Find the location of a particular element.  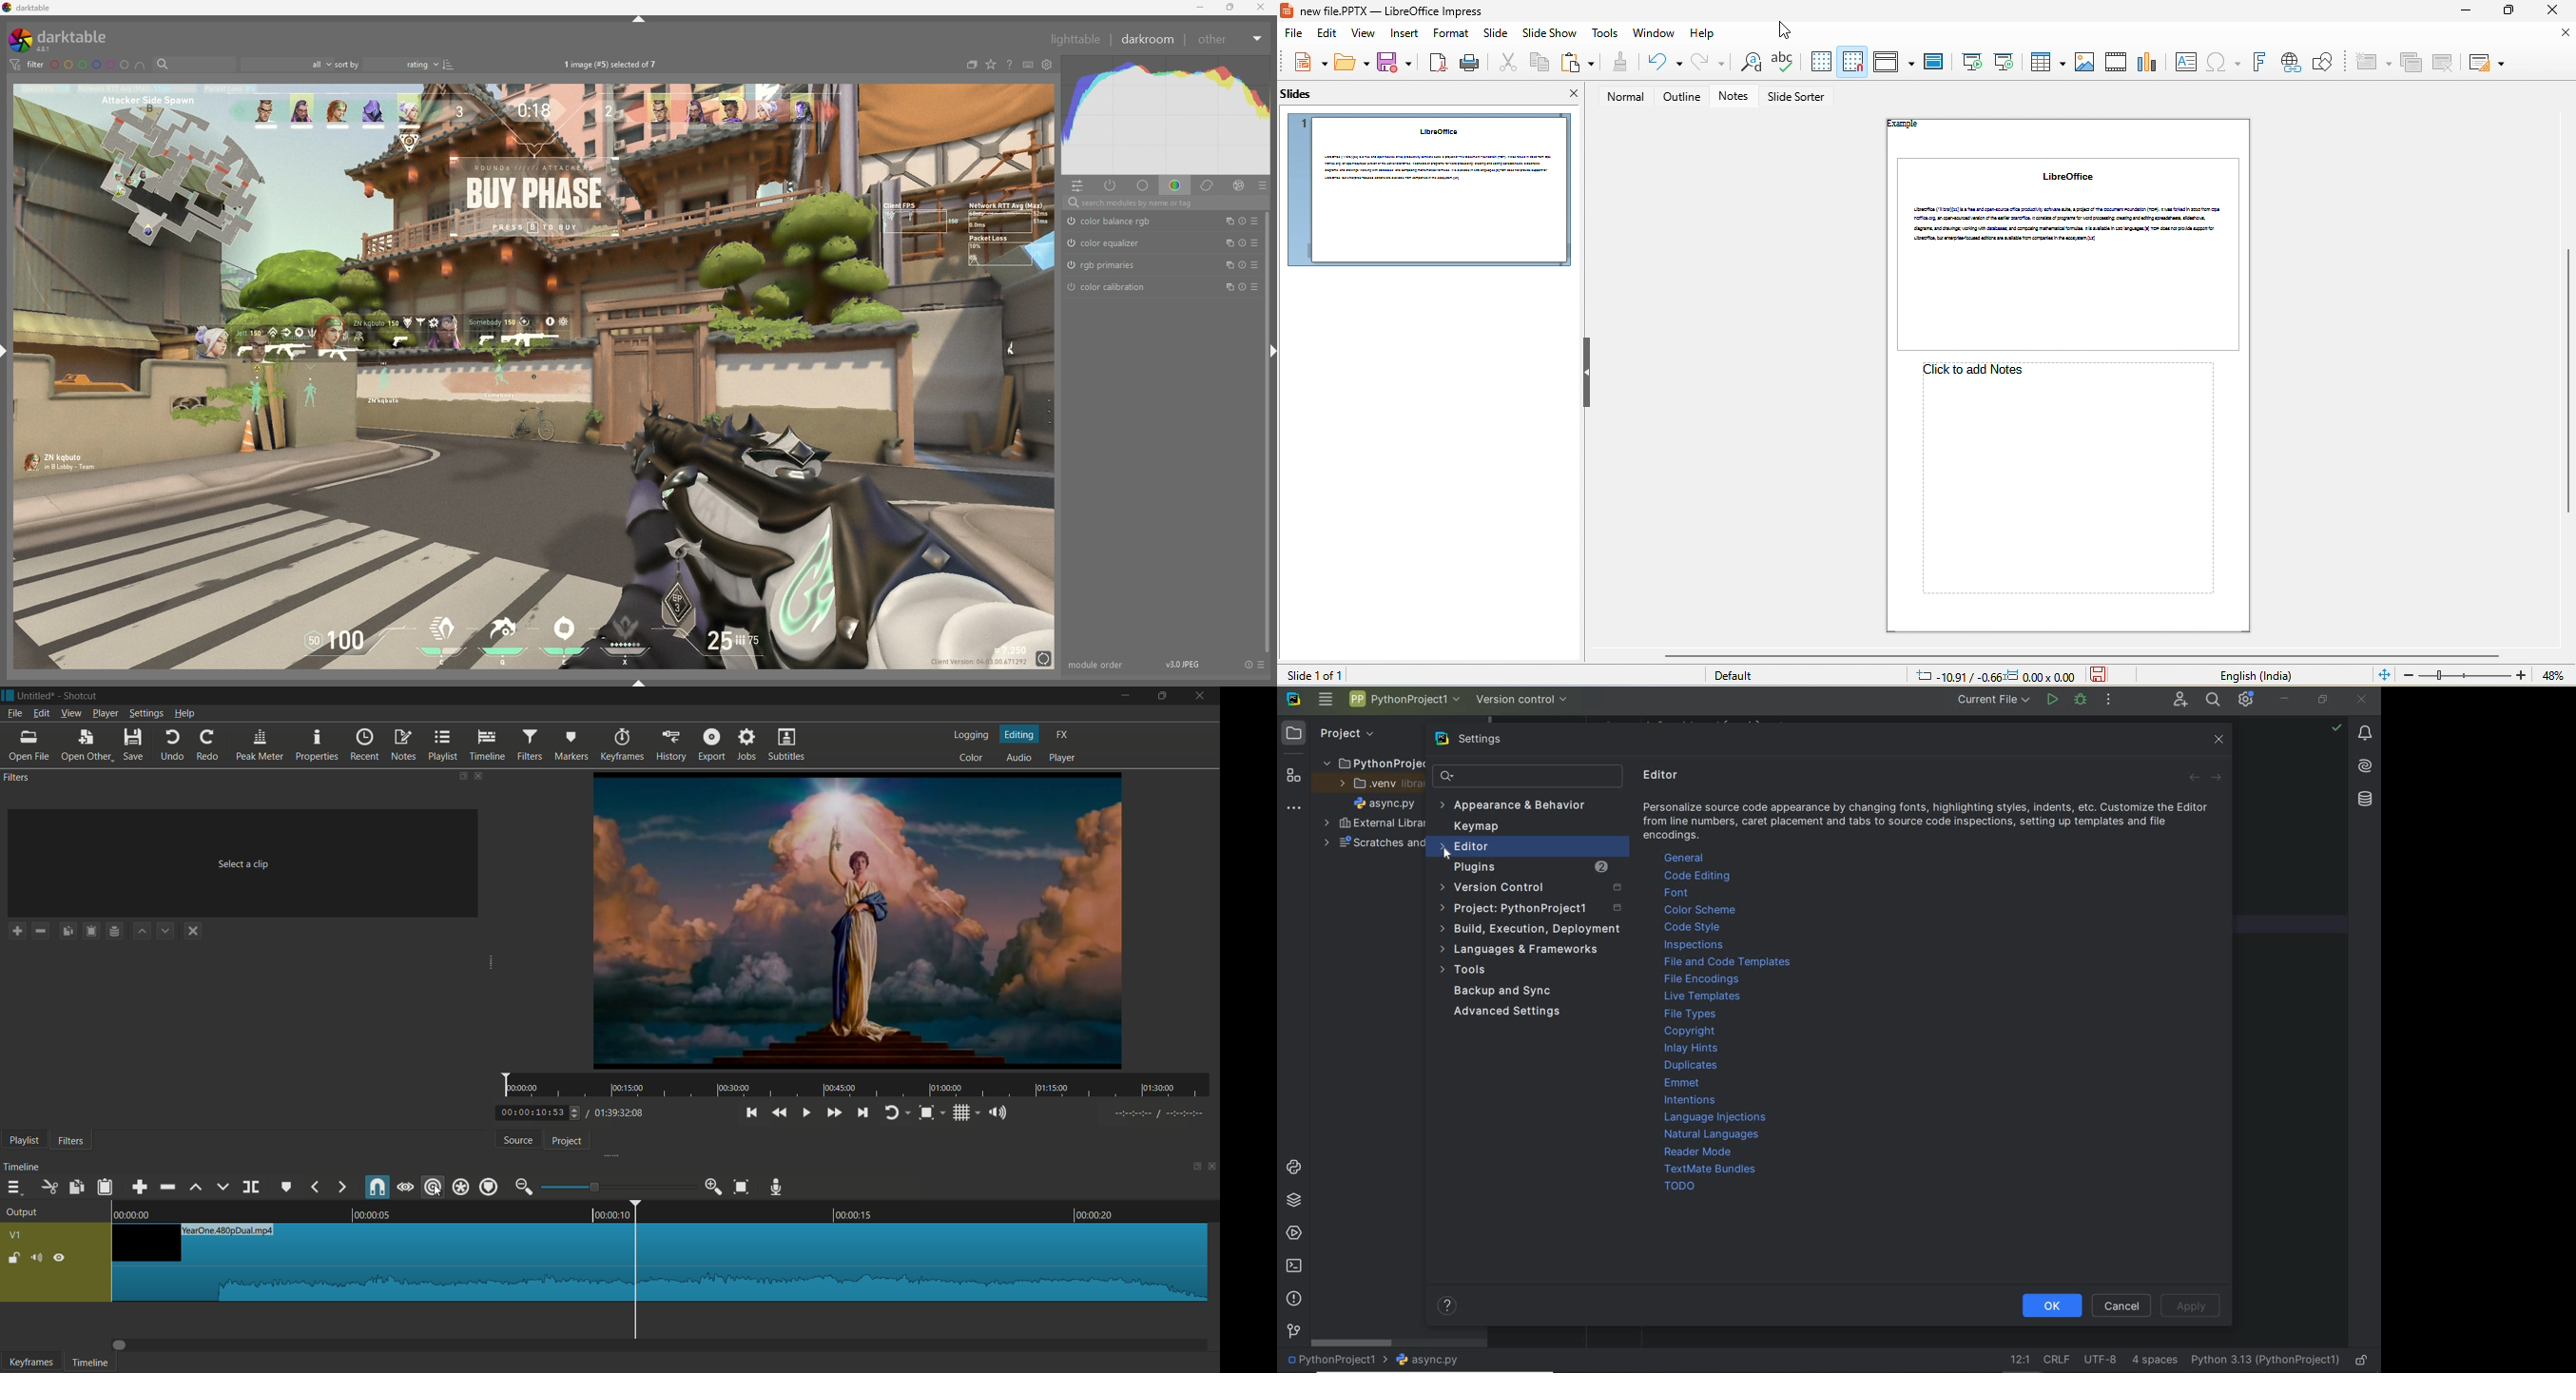

file is located at coordinates (1290, 34).